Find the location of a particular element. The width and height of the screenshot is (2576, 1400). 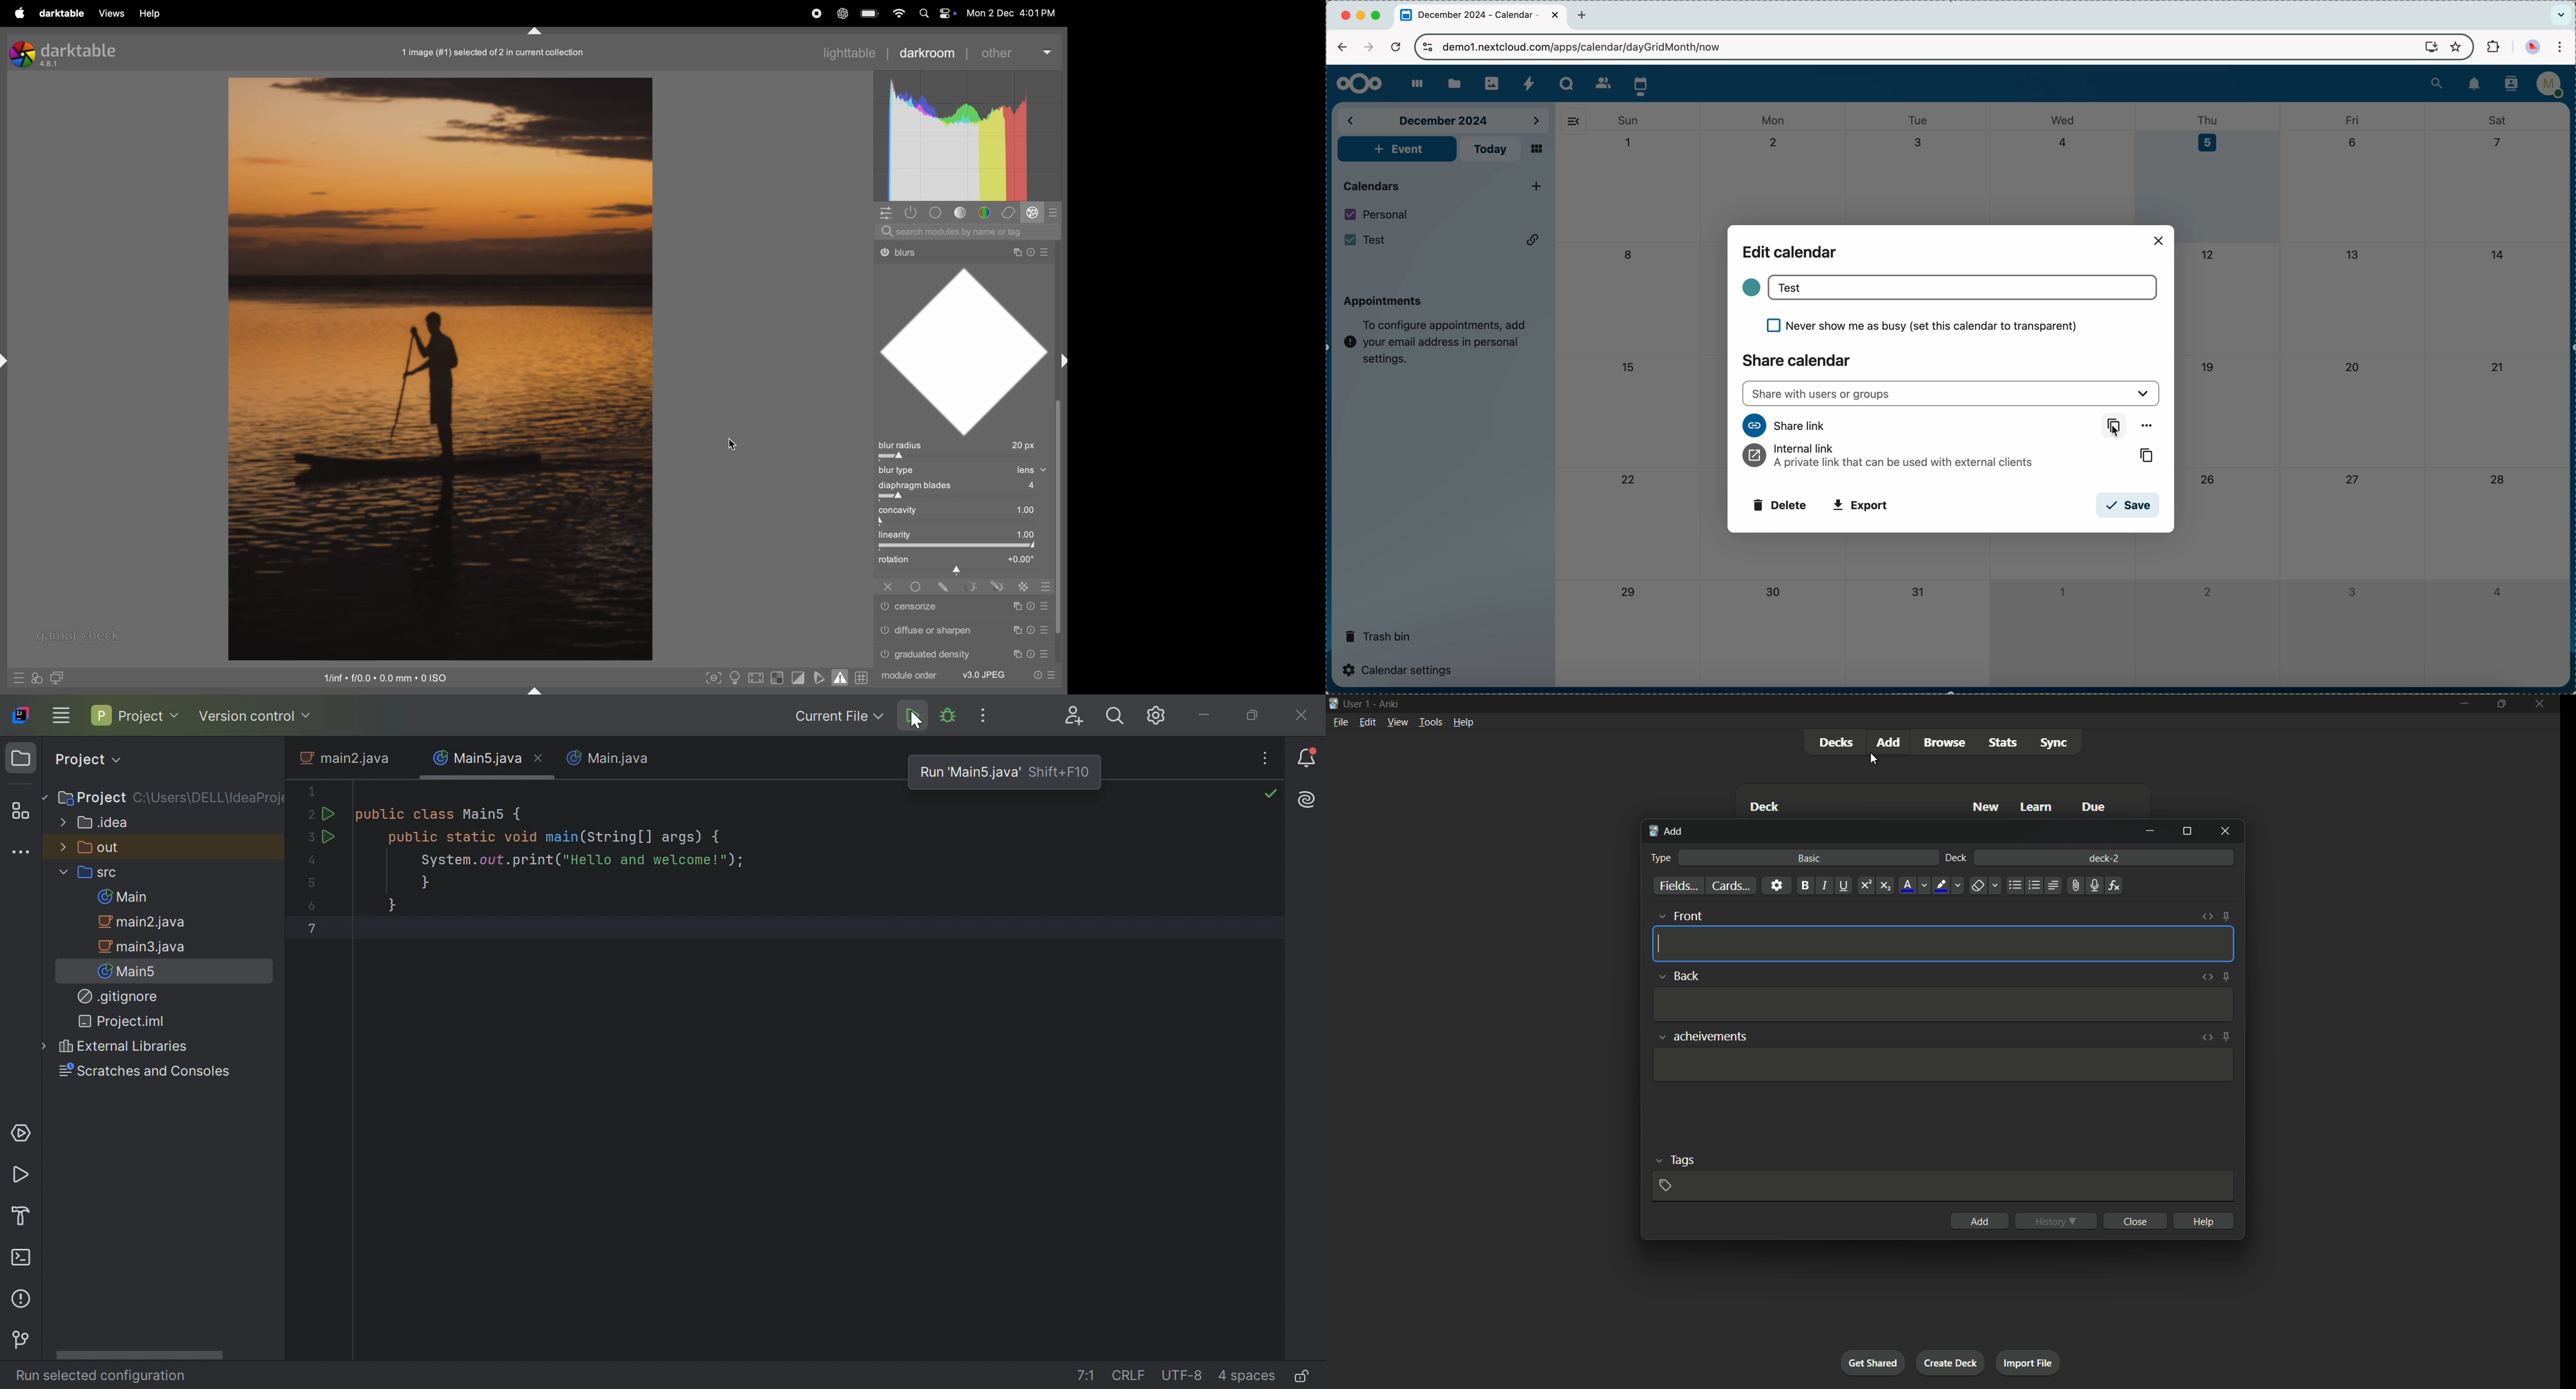

sat is located at coordinates (2497, 119).